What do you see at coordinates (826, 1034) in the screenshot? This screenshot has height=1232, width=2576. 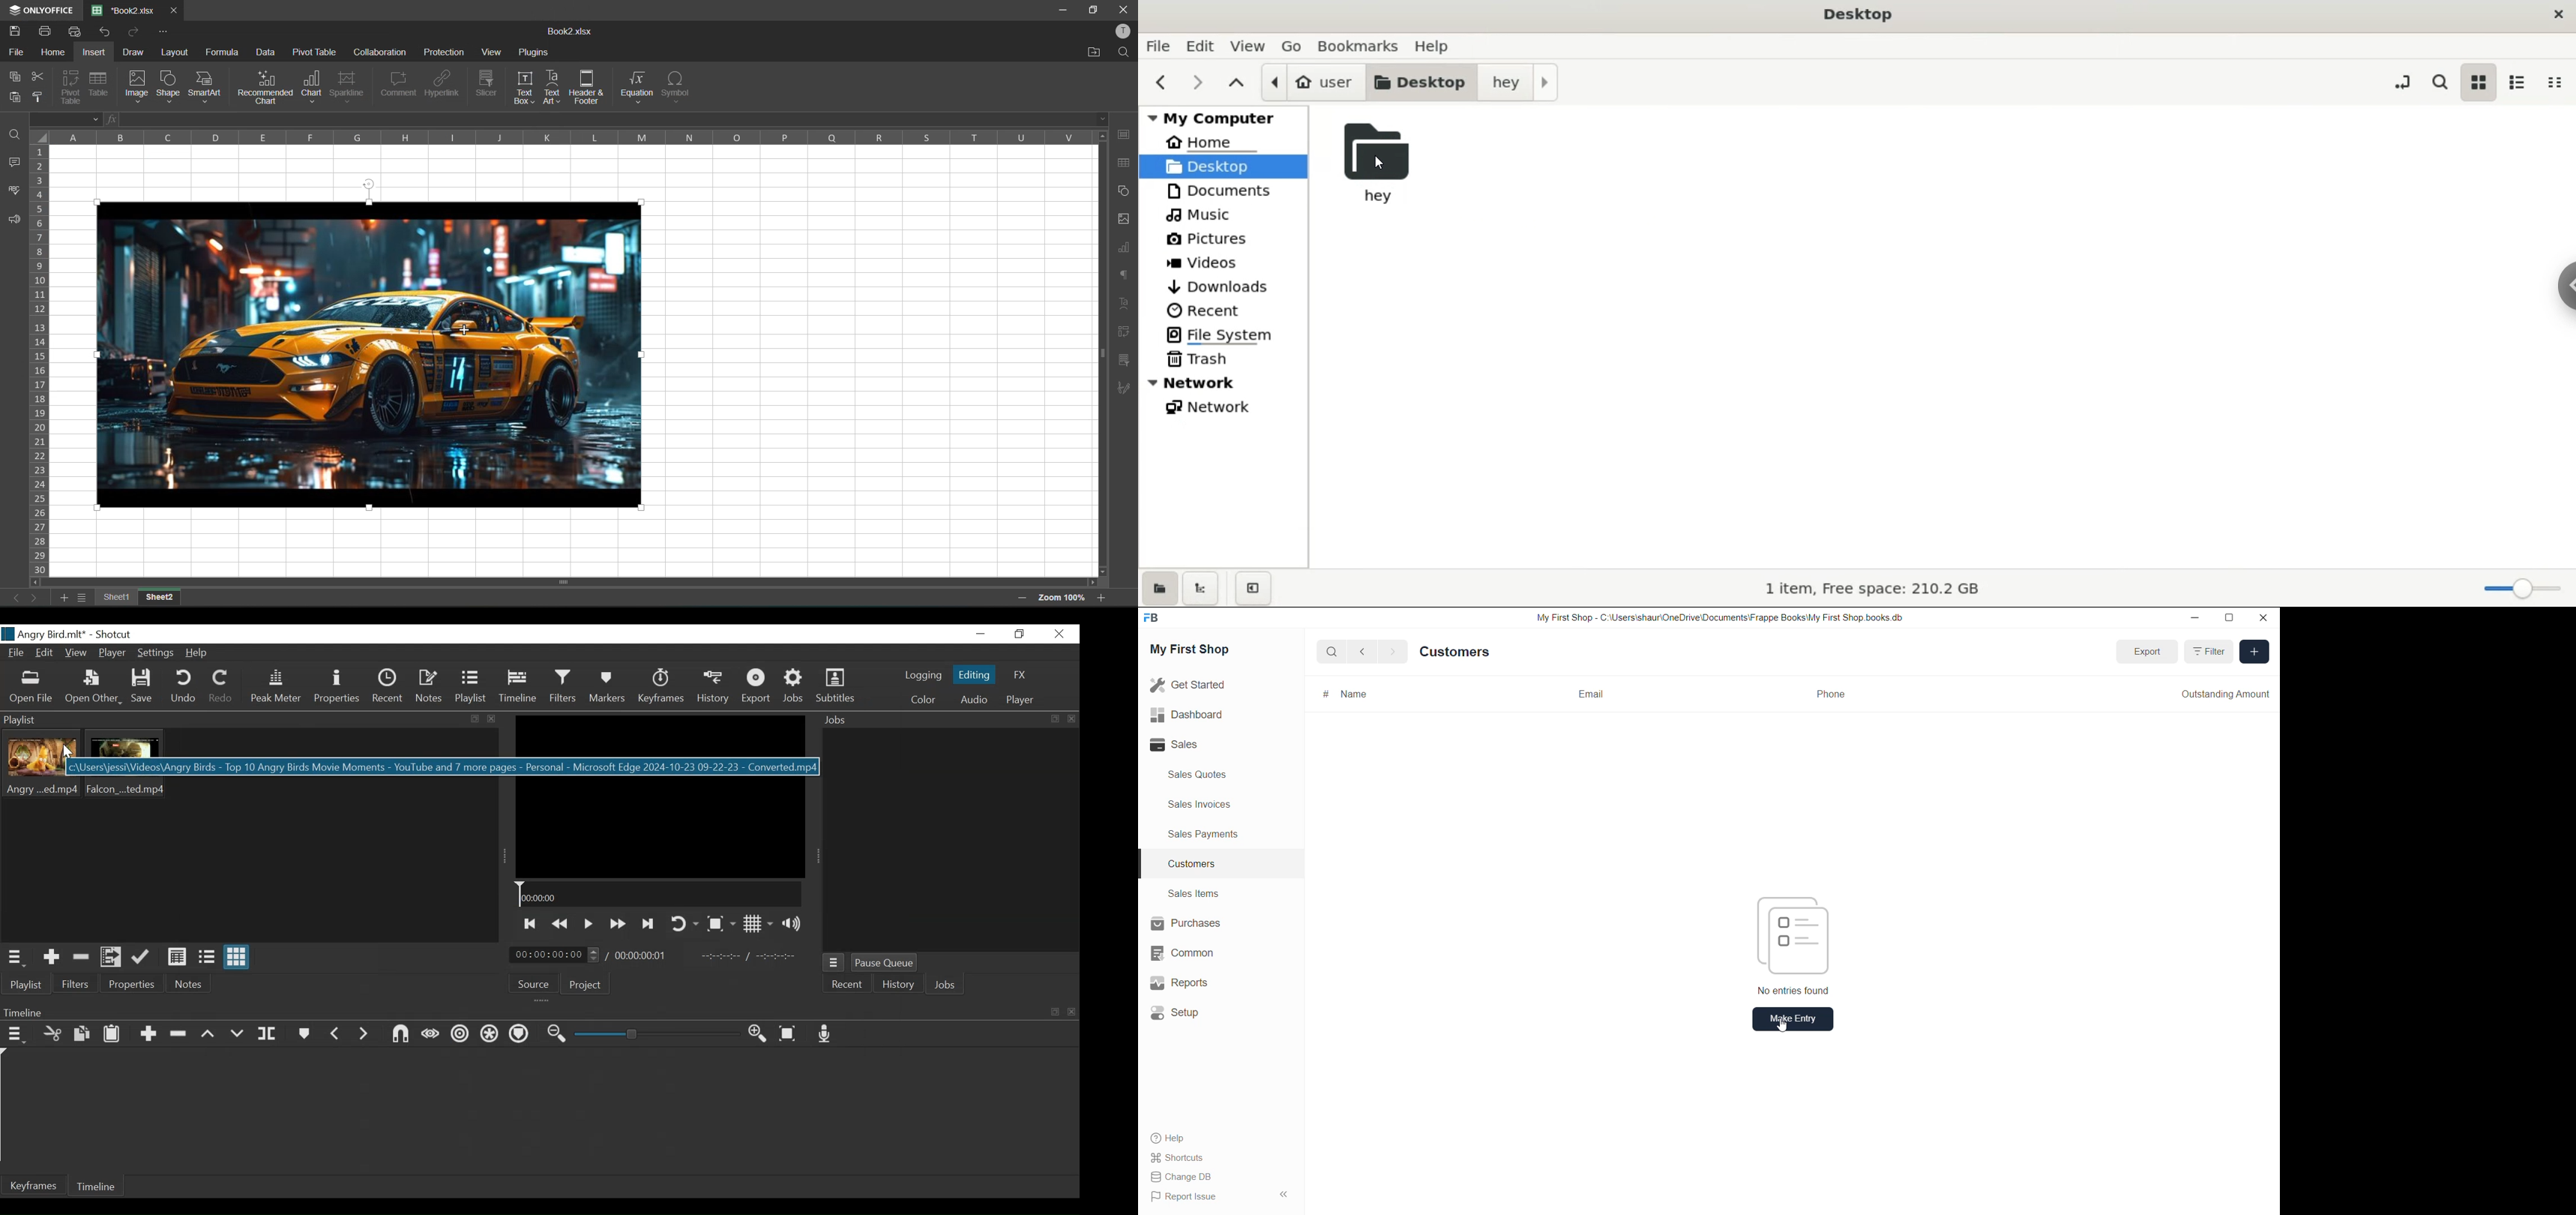 I see `Record audio track` at bounding box center [826, 1034].